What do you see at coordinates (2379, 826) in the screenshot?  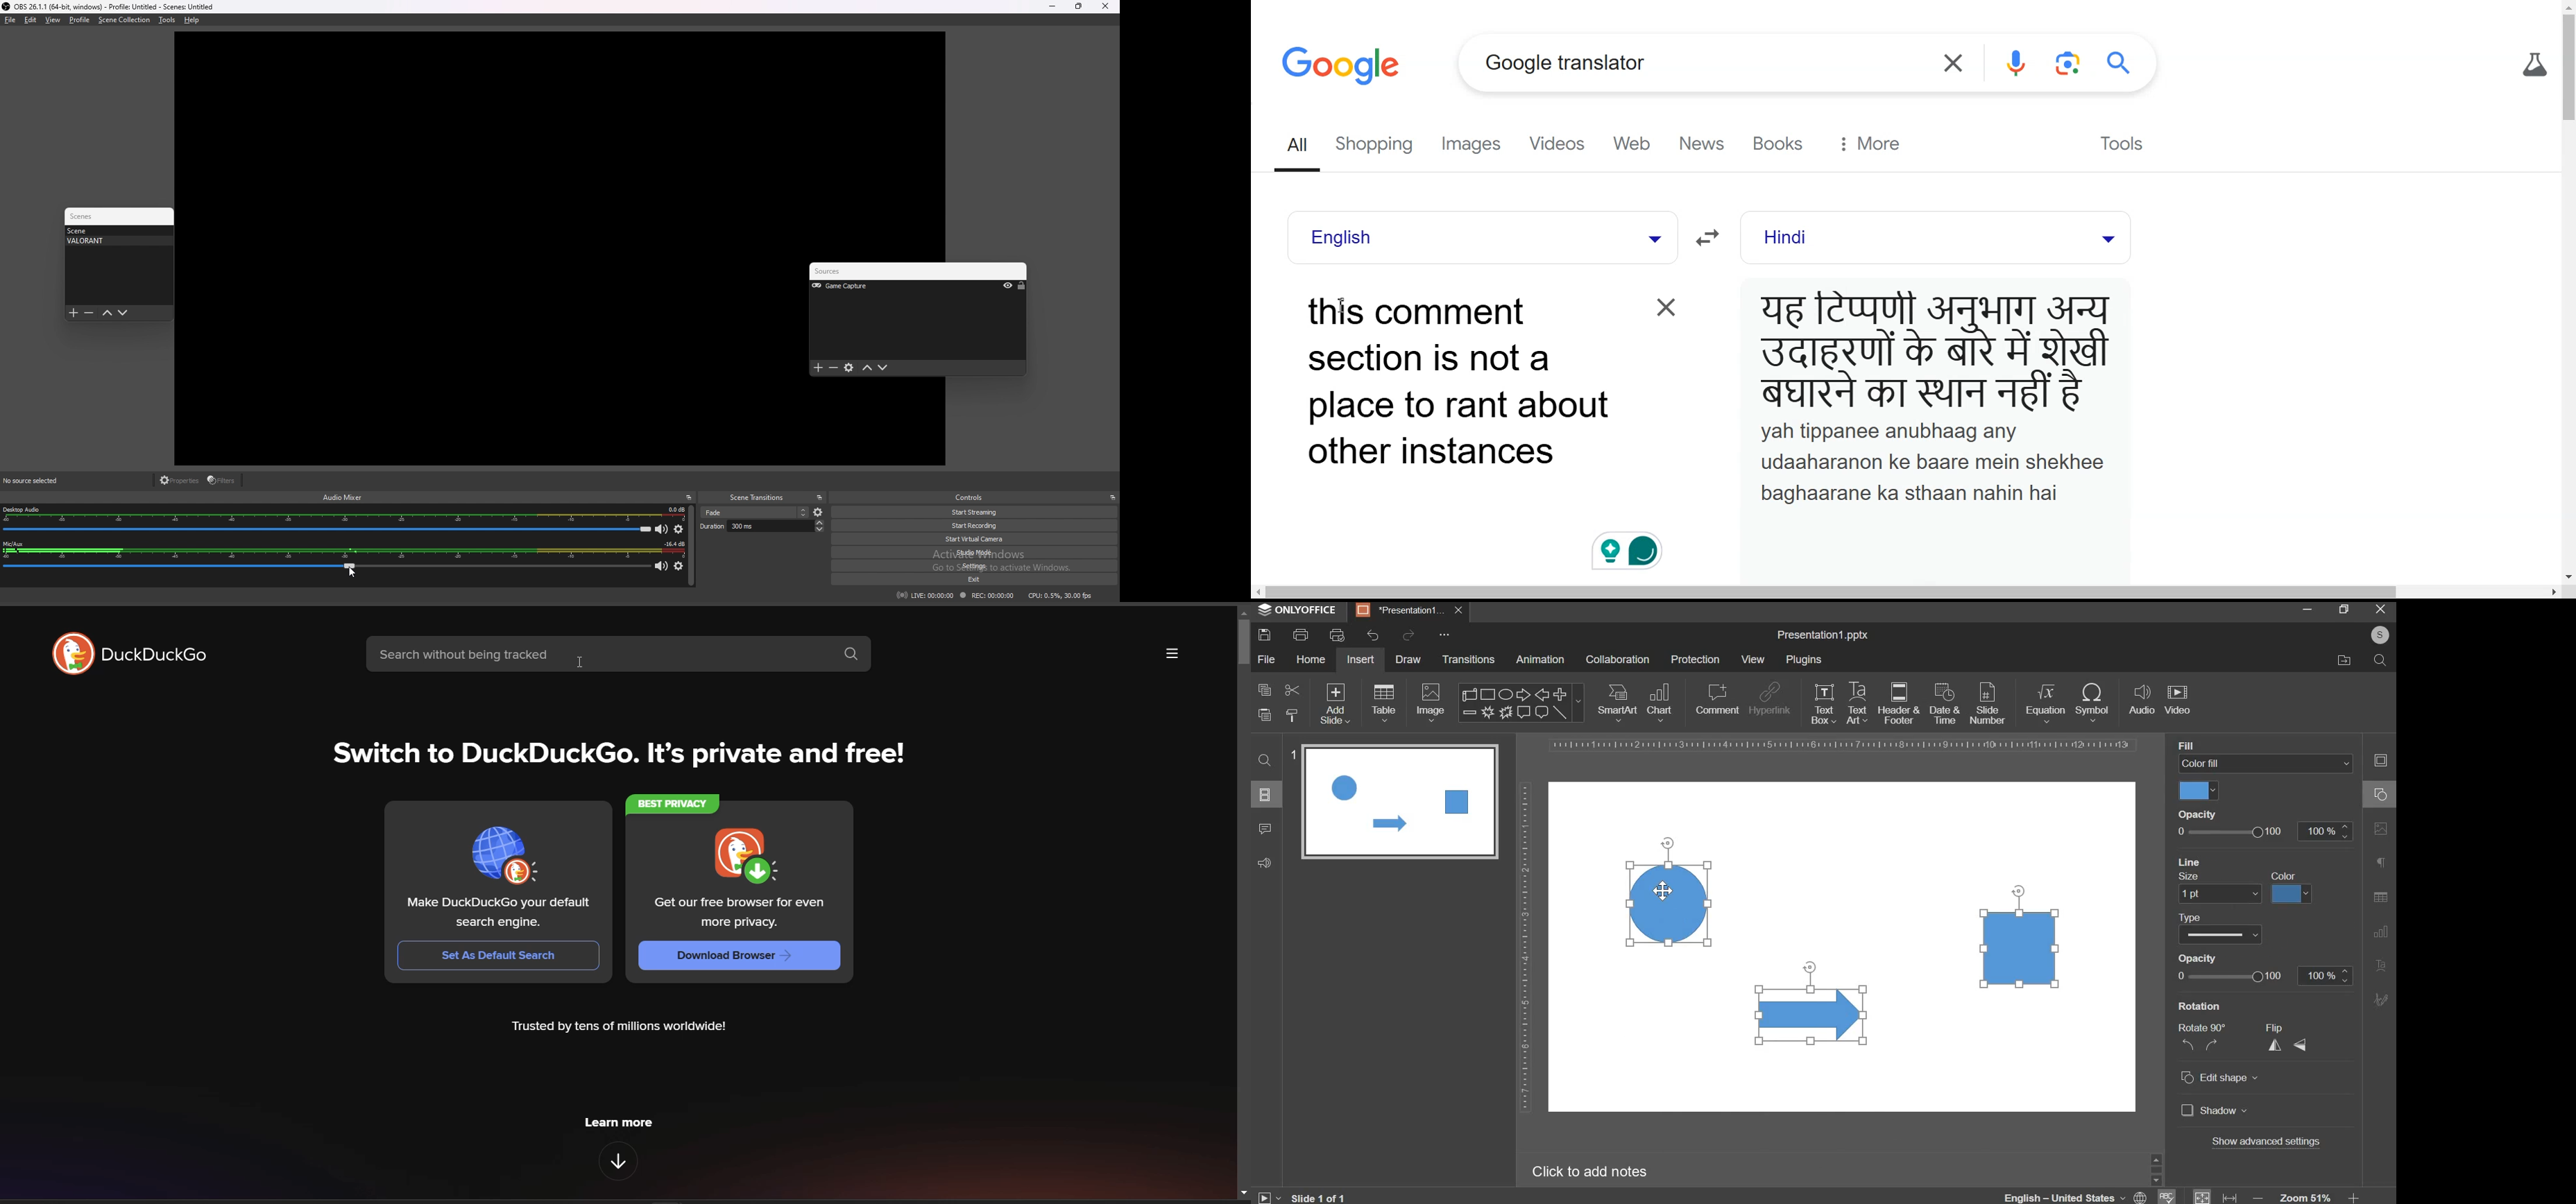 I see `image setting` at bounding box center [2379, 826].